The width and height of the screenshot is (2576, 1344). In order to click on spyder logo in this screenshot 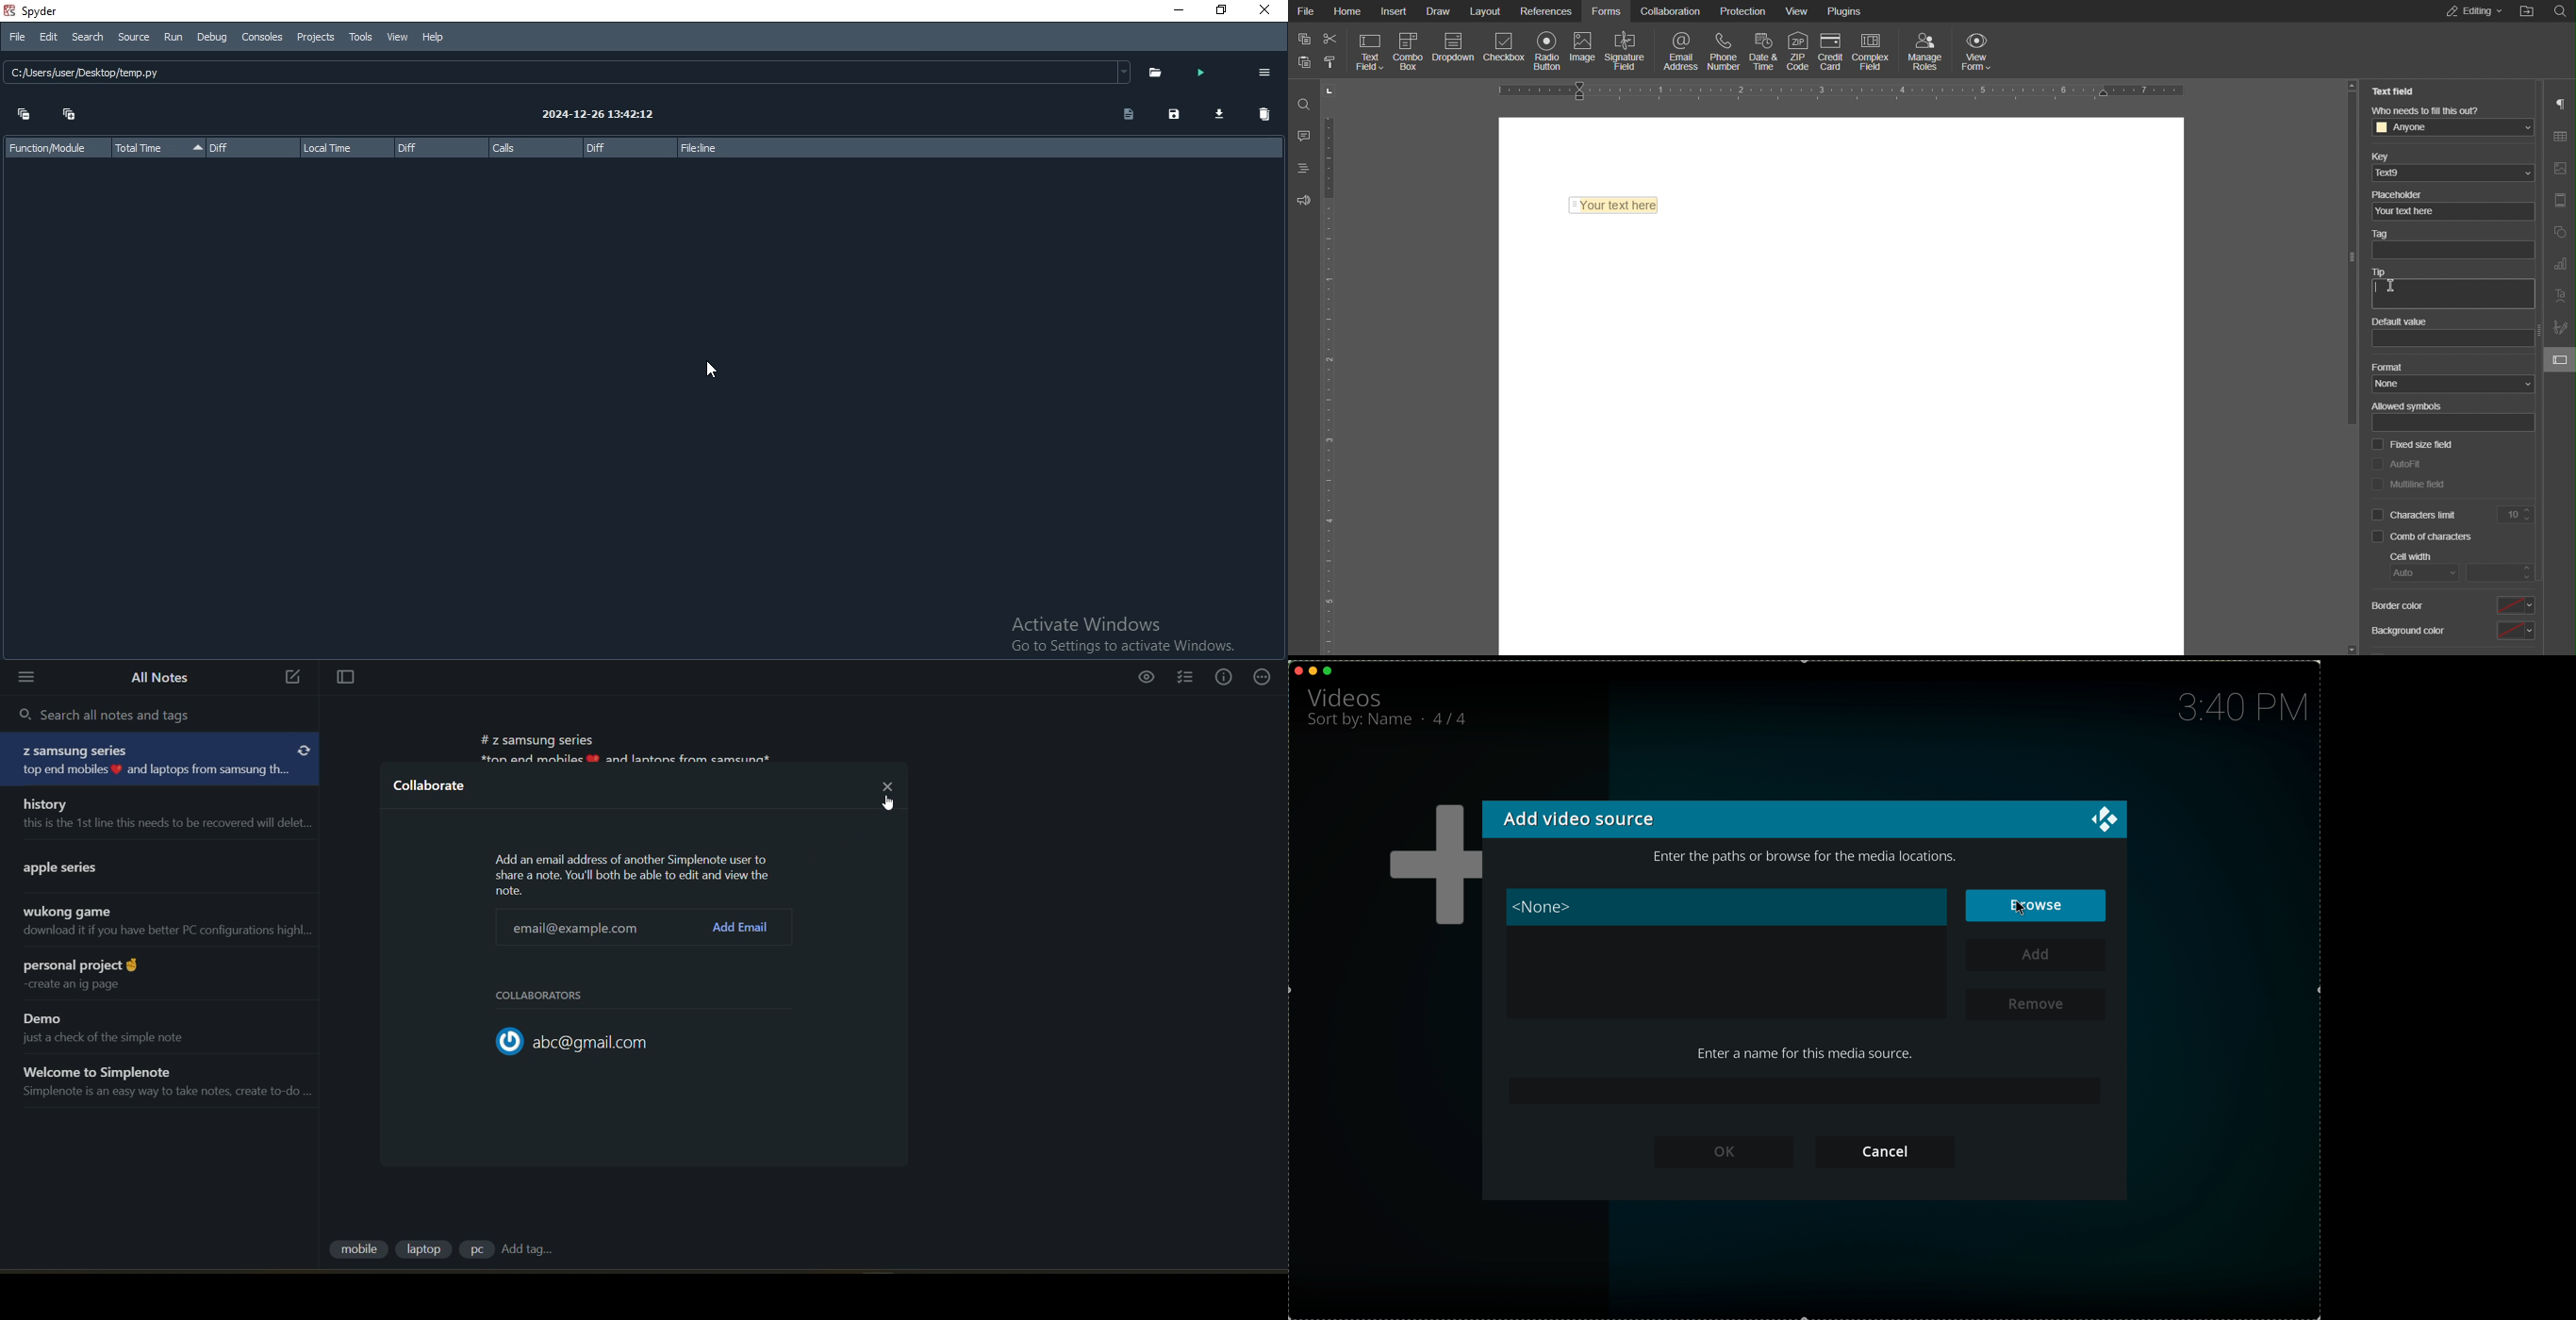, I will do `click(8, 11)`.